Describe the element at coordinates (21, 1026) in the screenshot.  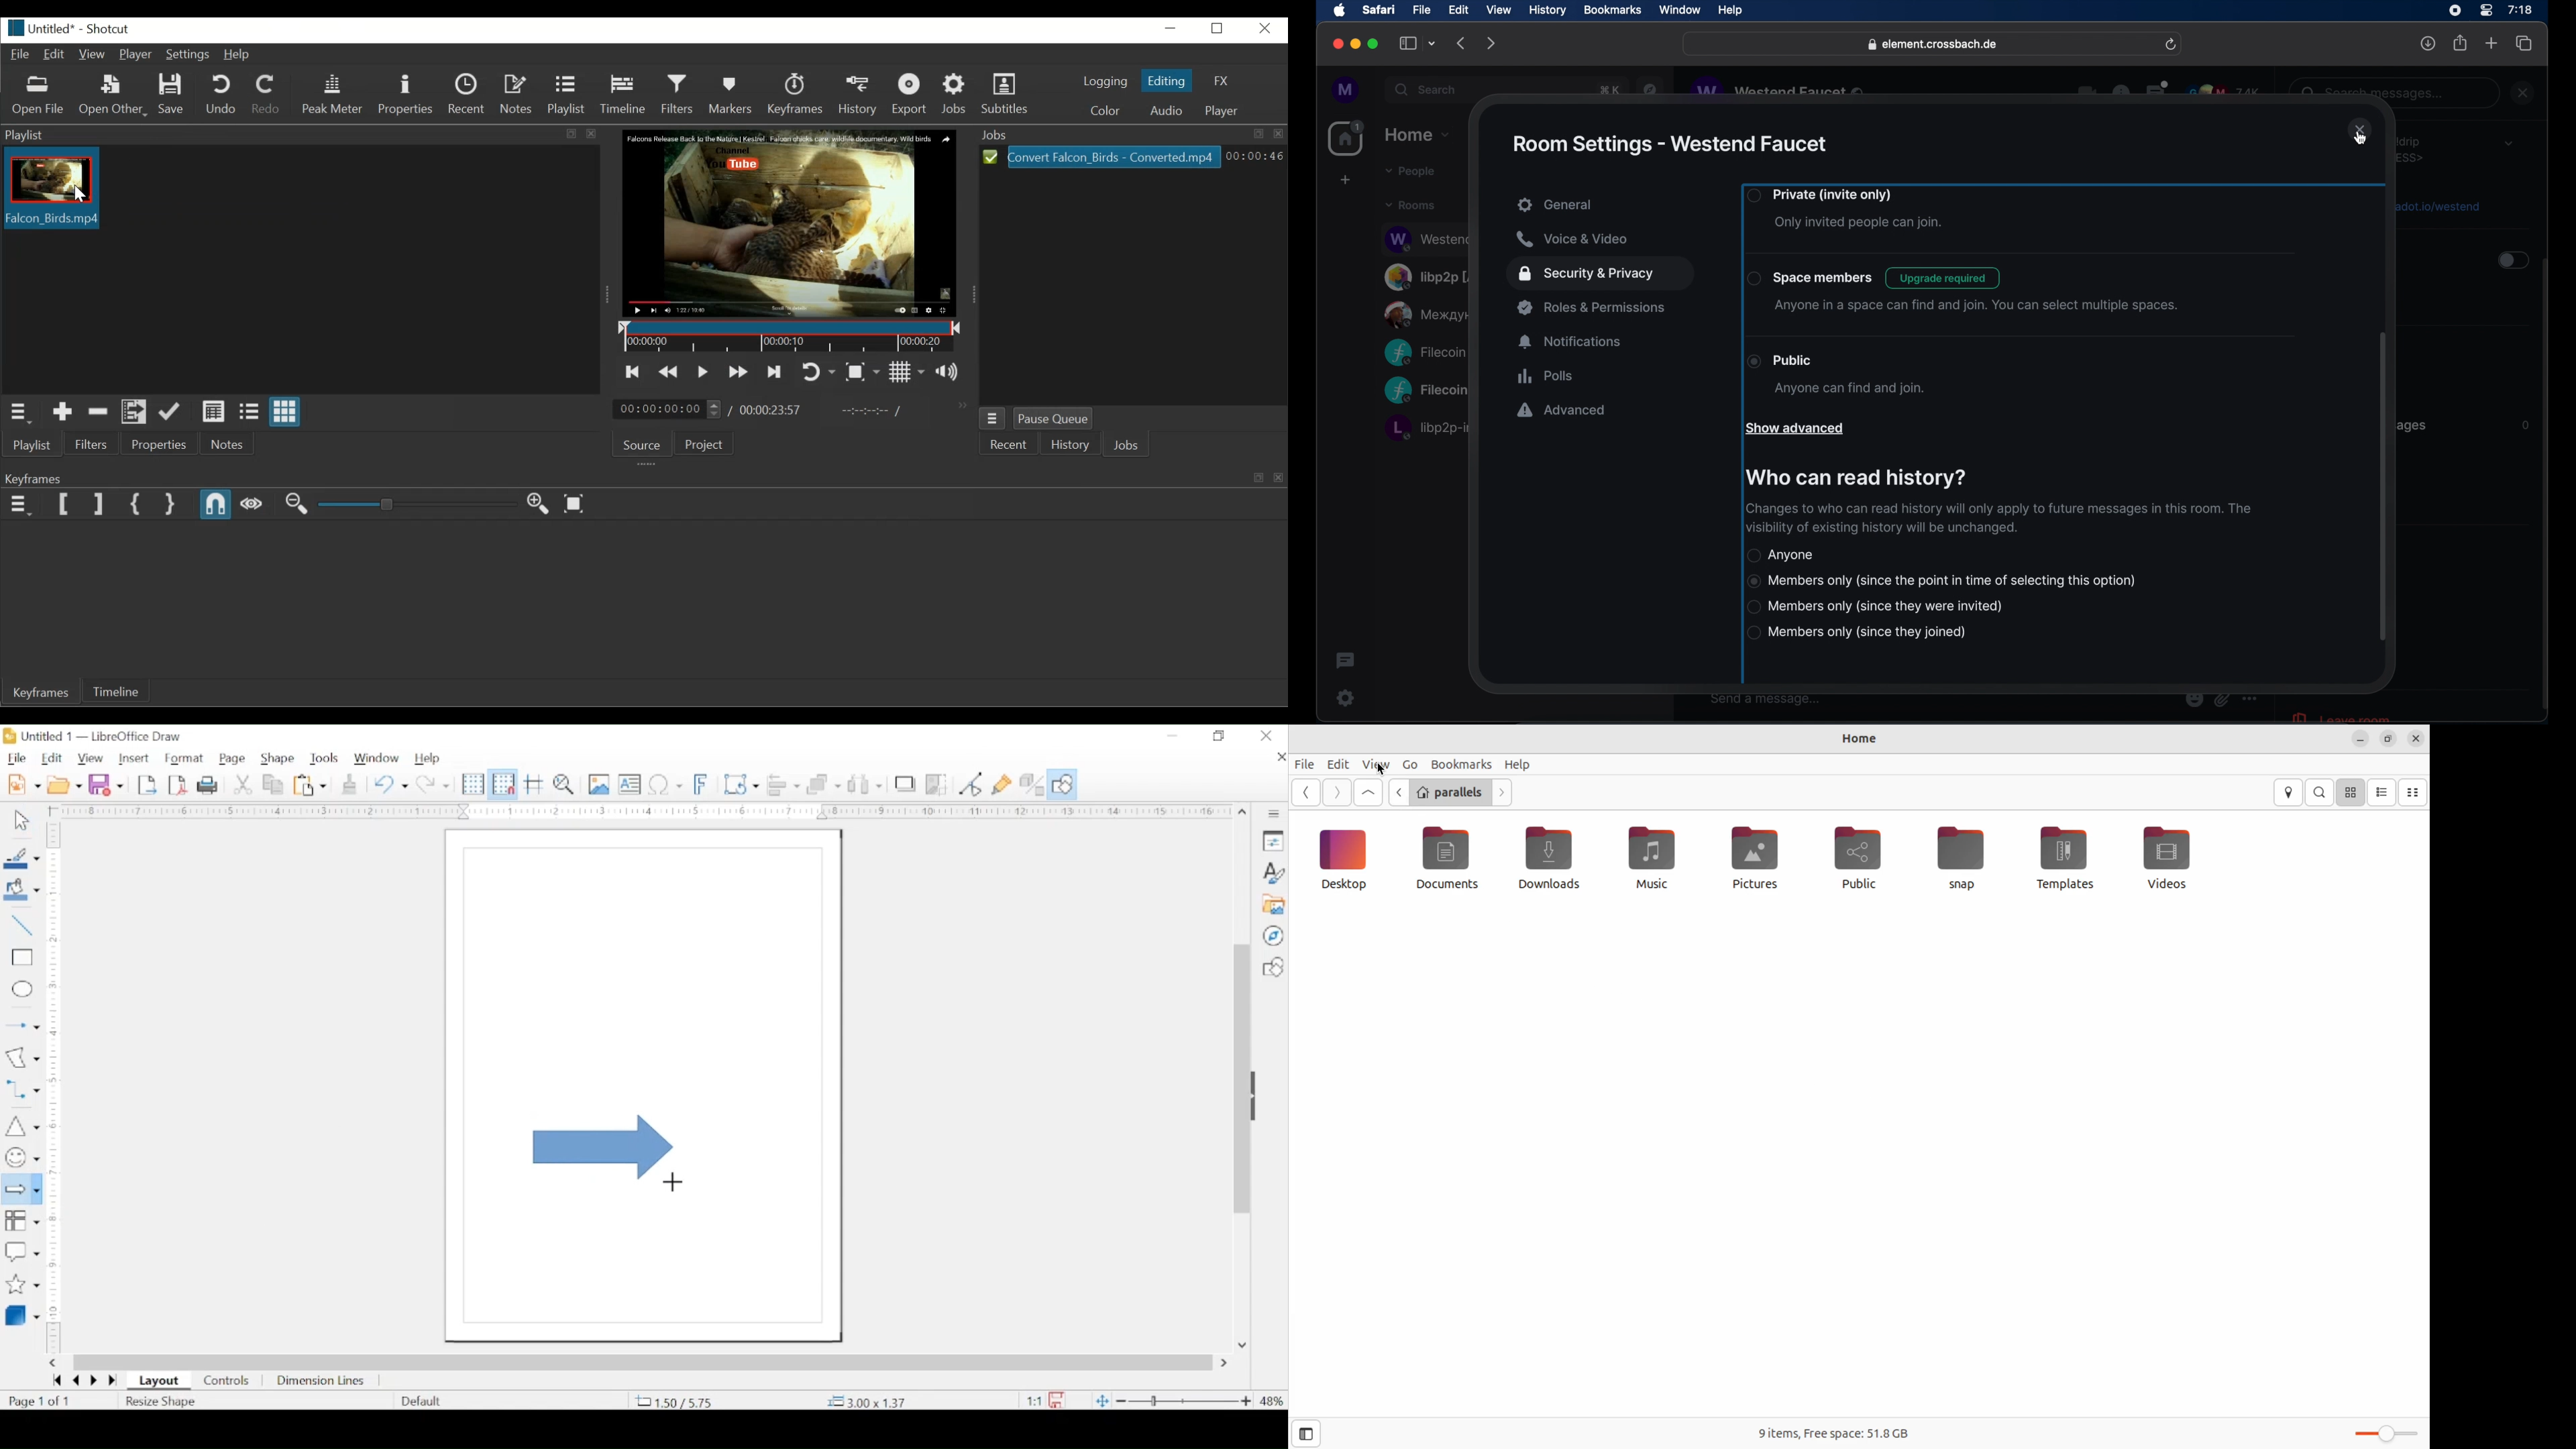
I see `insert arrow` at that location.